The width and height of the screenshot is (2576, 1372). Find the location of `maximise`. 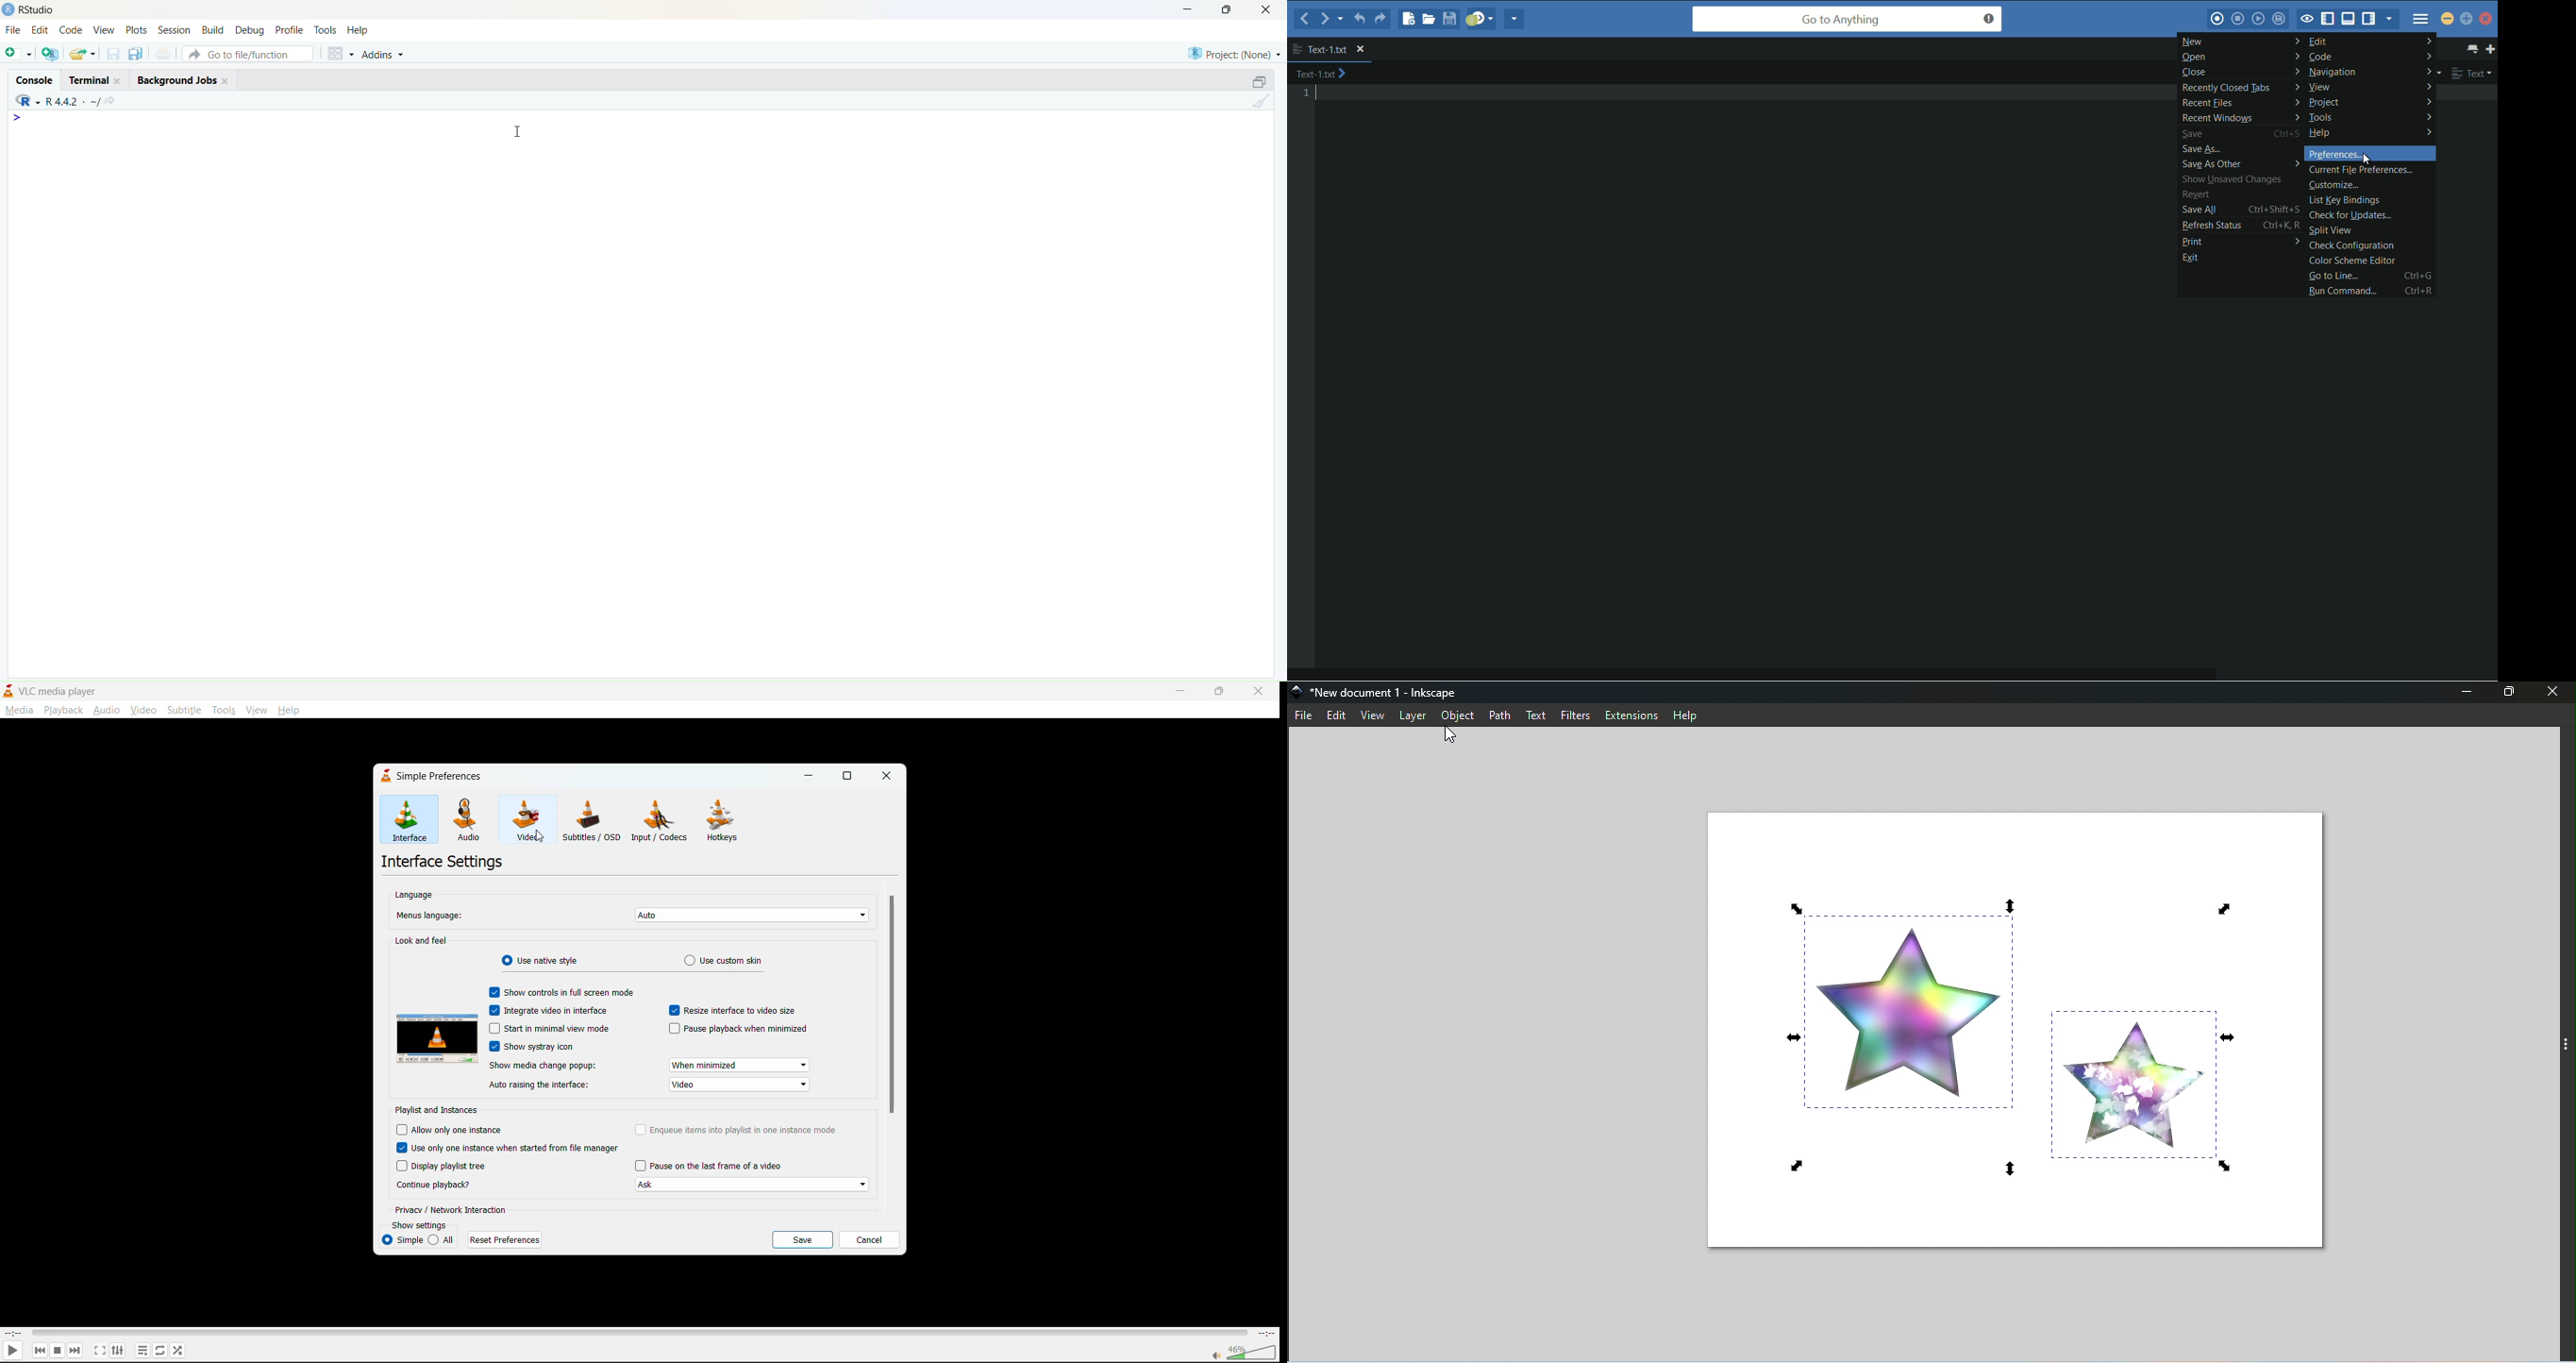

maximise is located at coordinates (1253, 80).